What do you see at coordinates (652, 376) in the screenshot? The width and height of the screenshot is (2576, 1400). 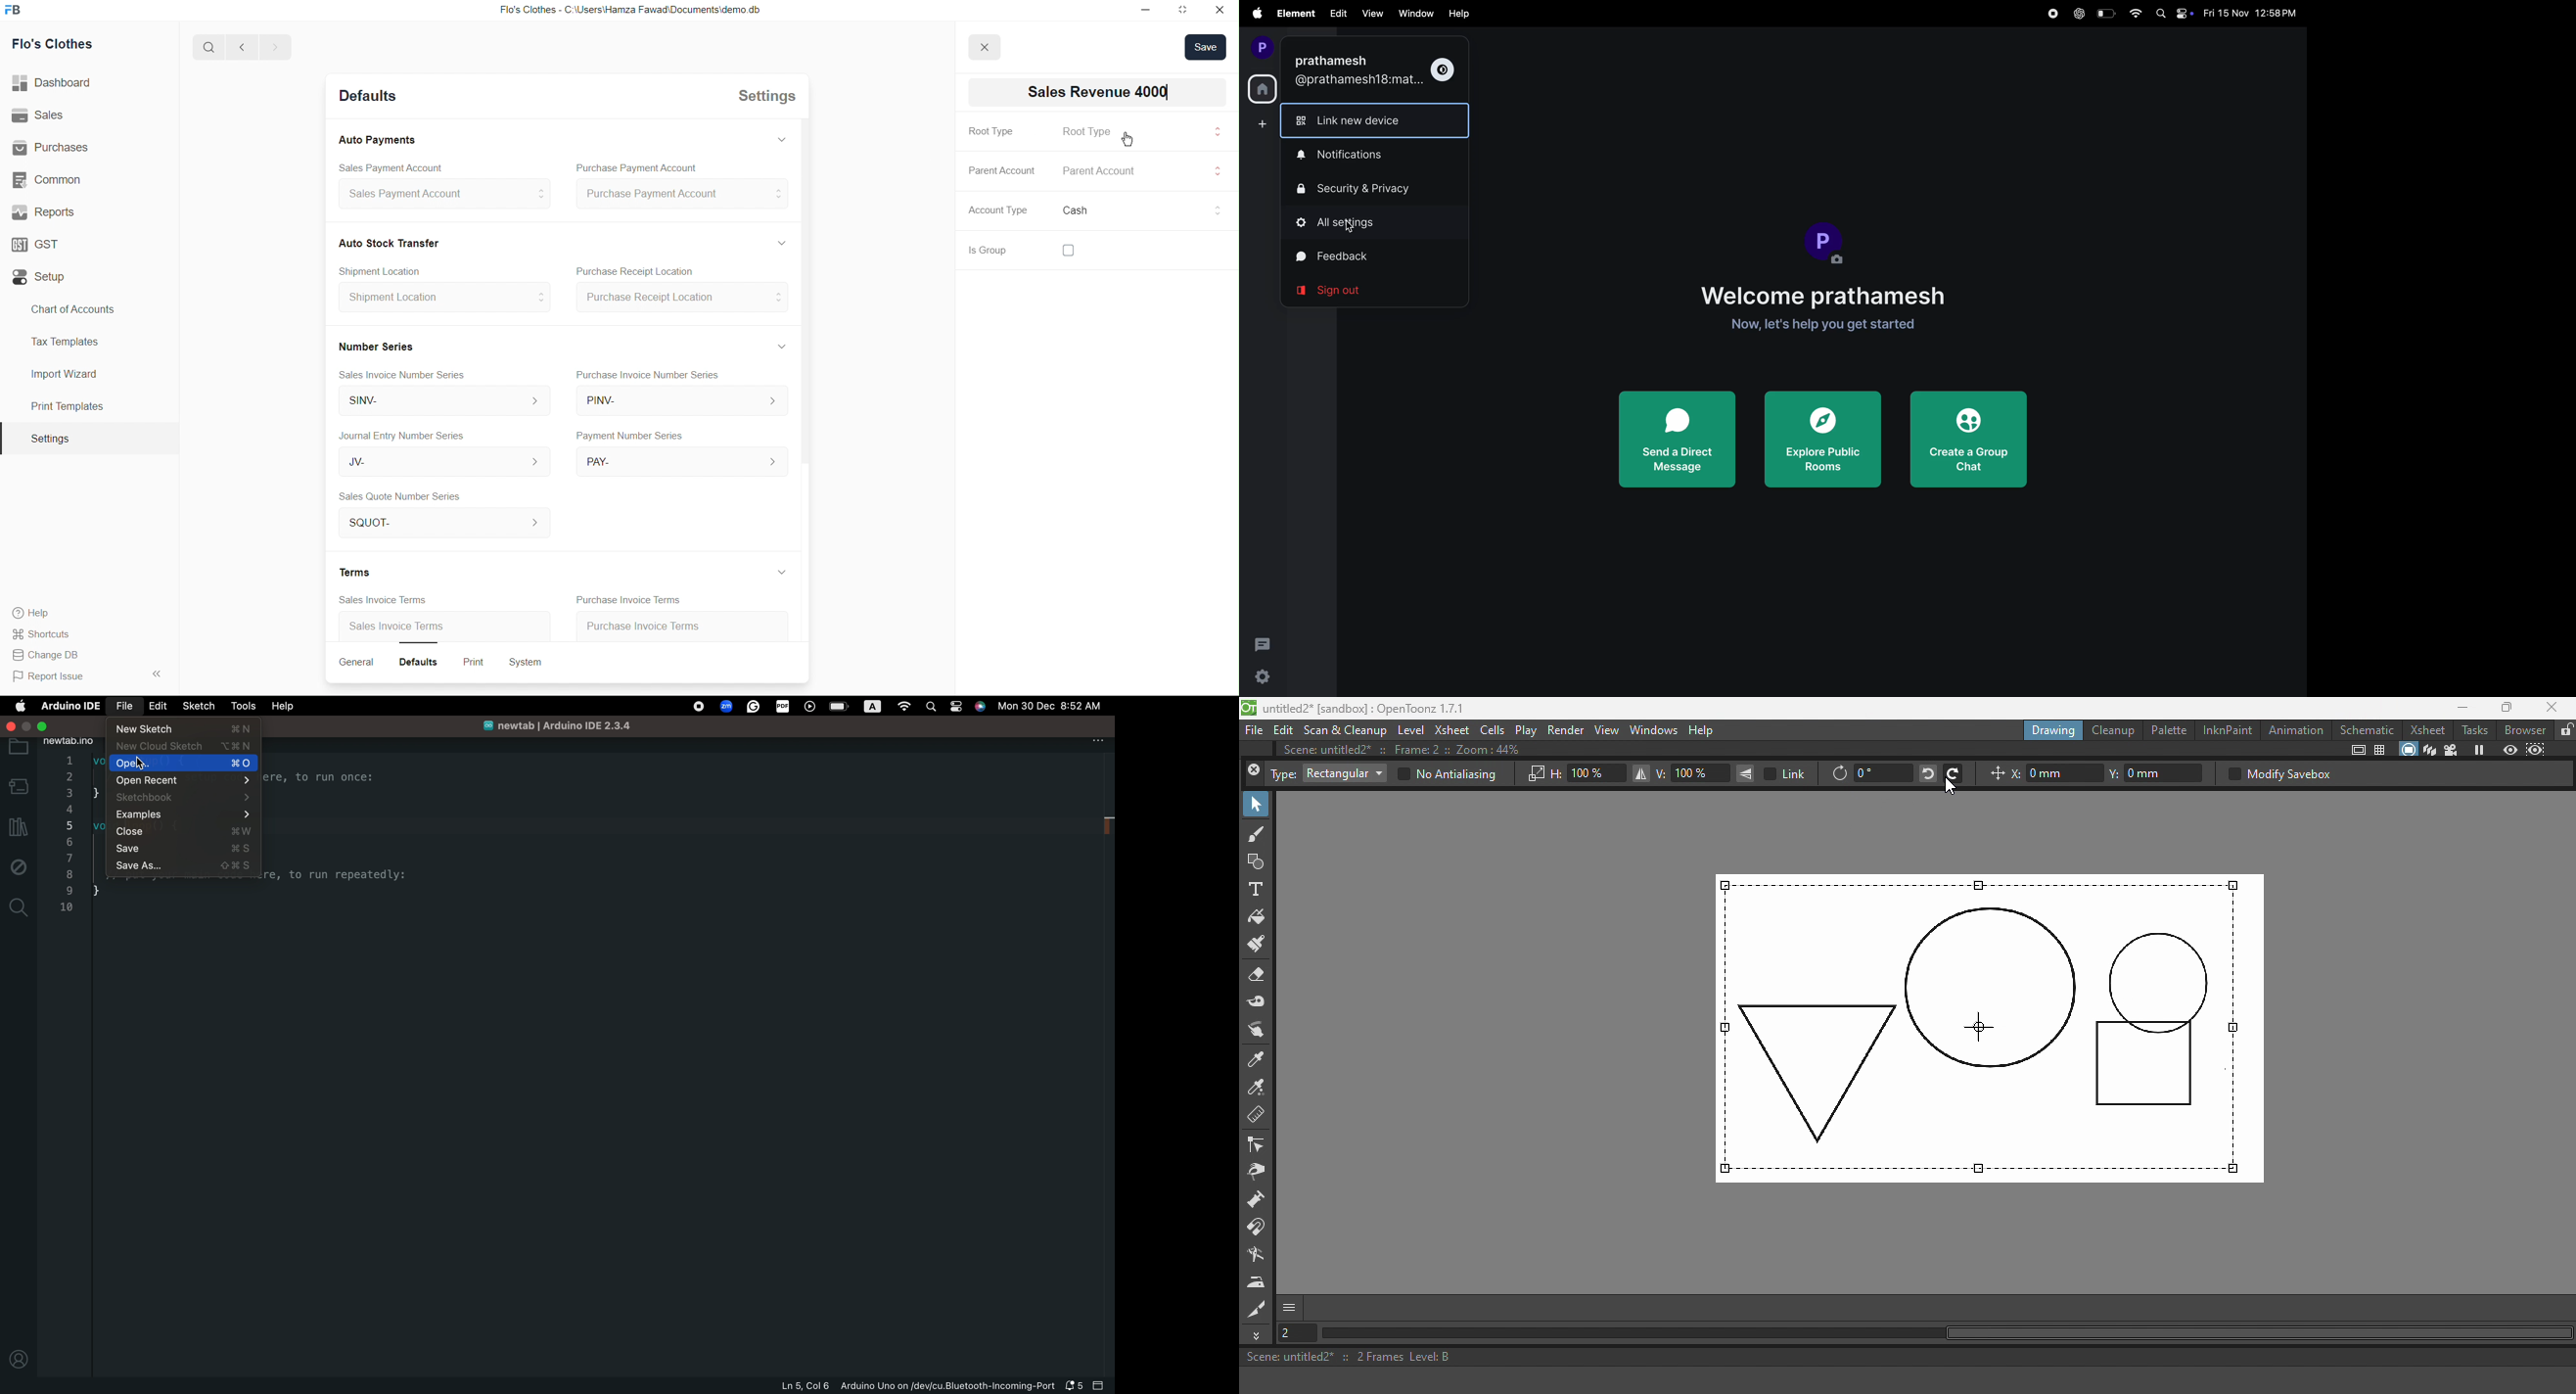 I see `Purchase Invoice Number Series` at bounding box center [652, 376].